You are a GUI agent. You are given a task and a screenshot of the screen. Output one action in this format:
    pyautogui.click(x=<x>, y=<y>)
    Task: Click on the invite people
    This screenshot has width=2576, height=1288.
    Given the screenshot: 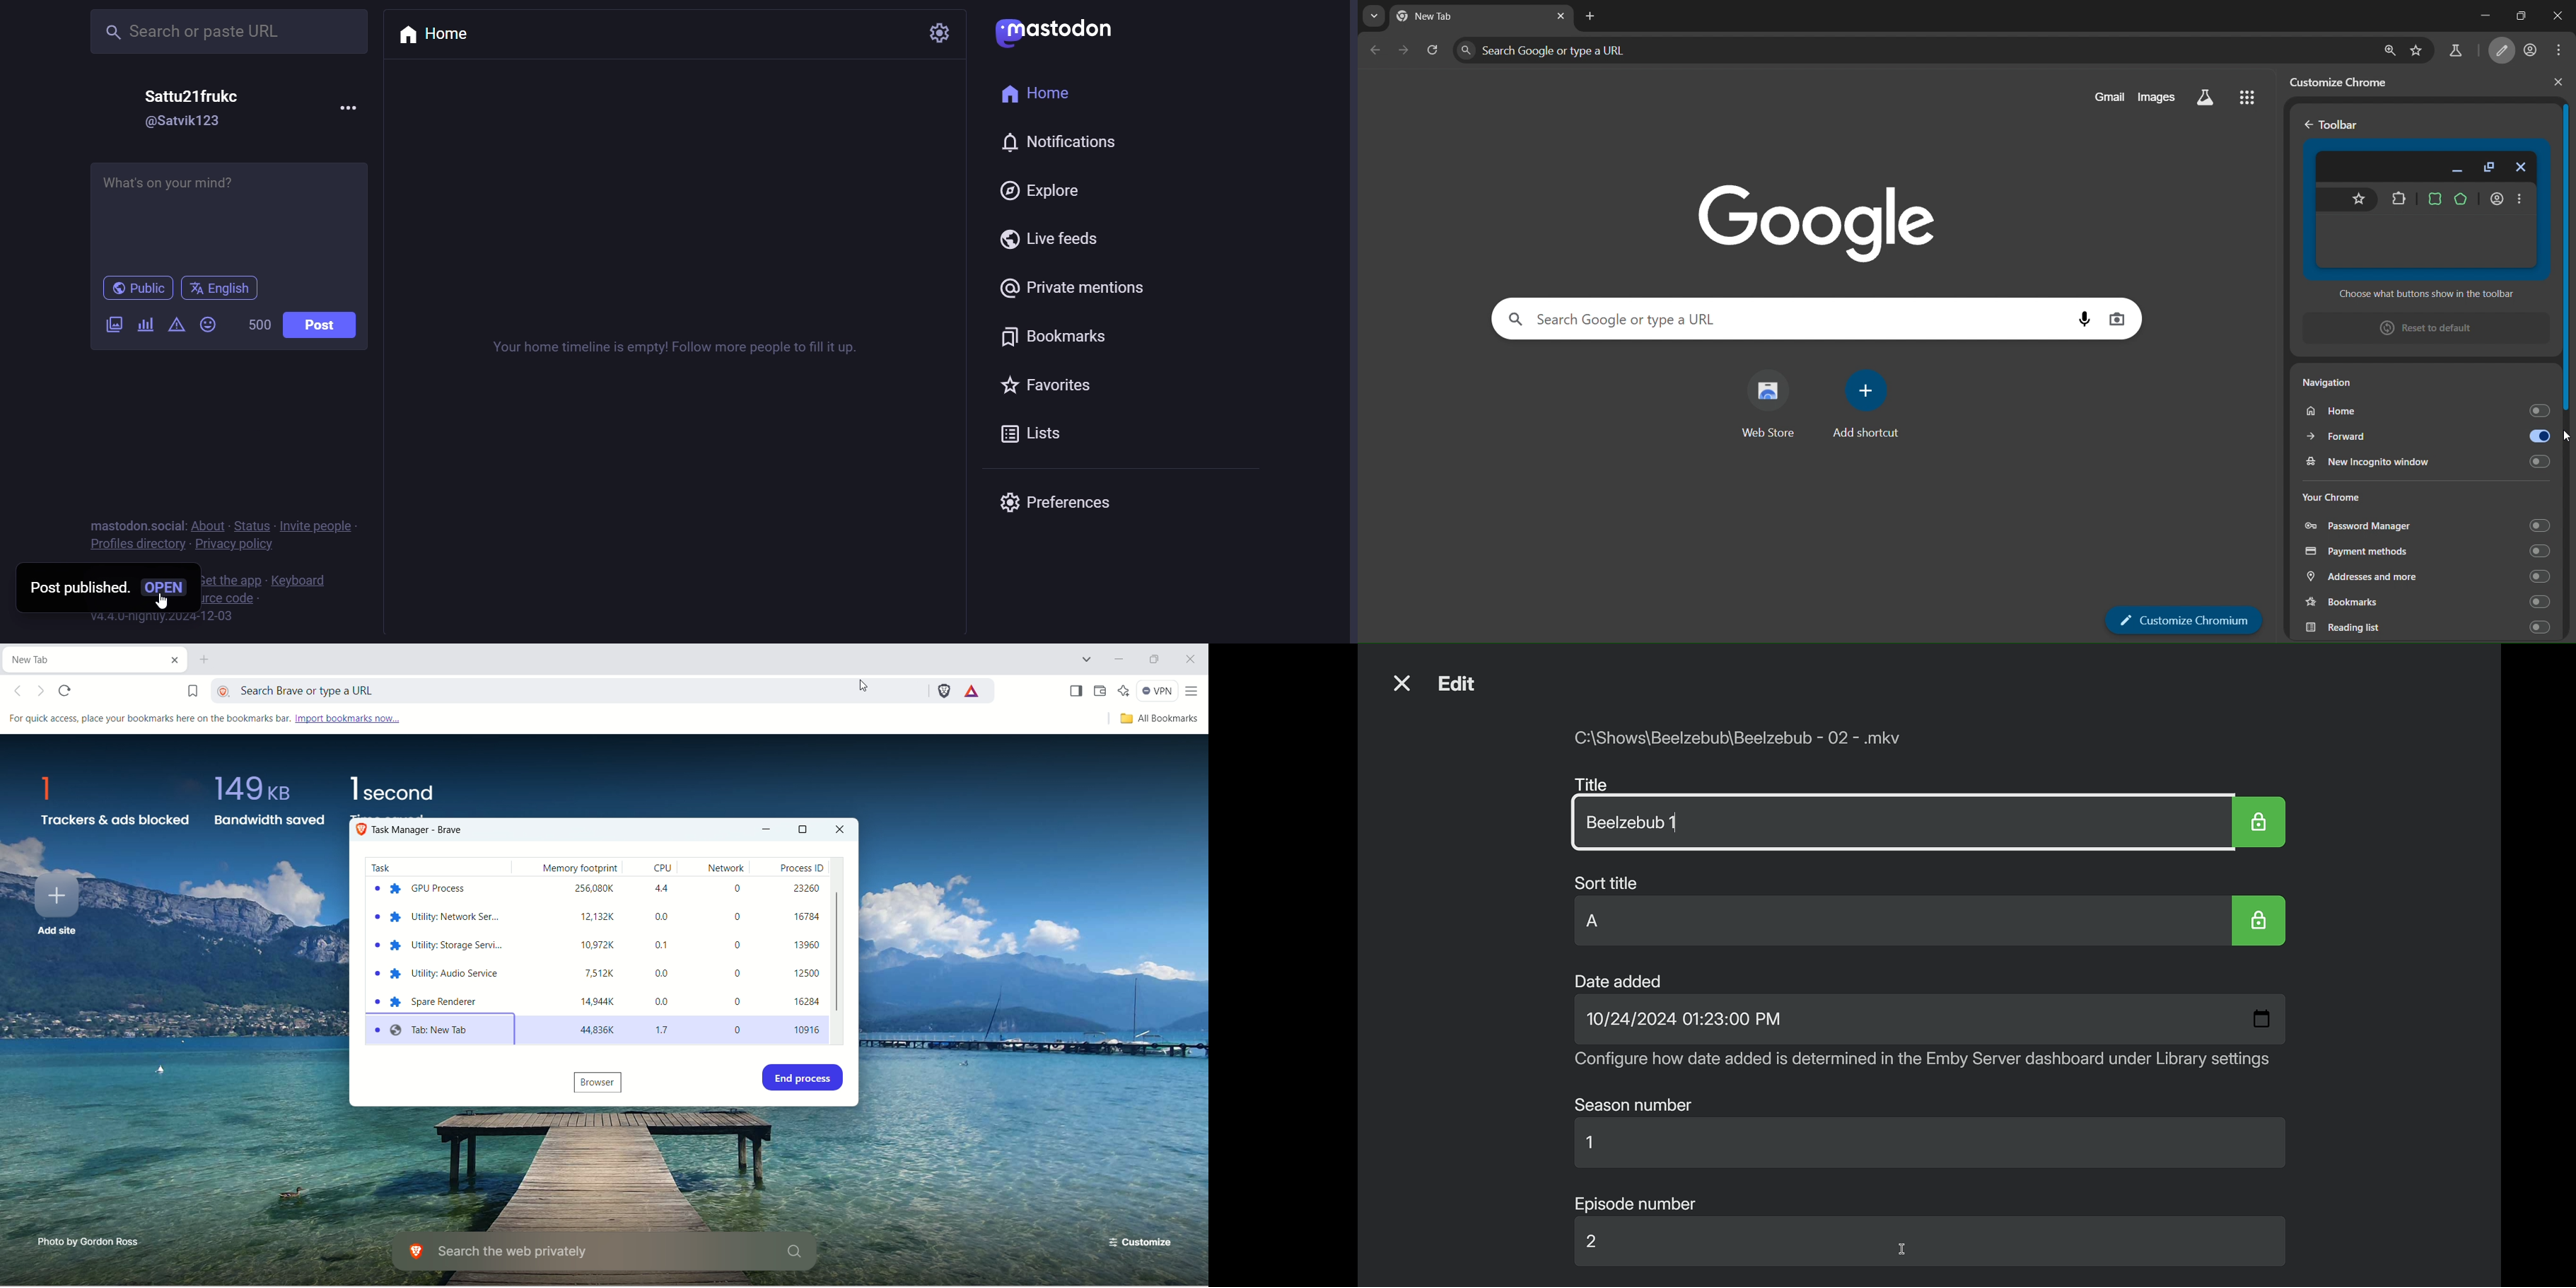 What is the action you would take?
    pyautogui.click(x=320, y=525)
    